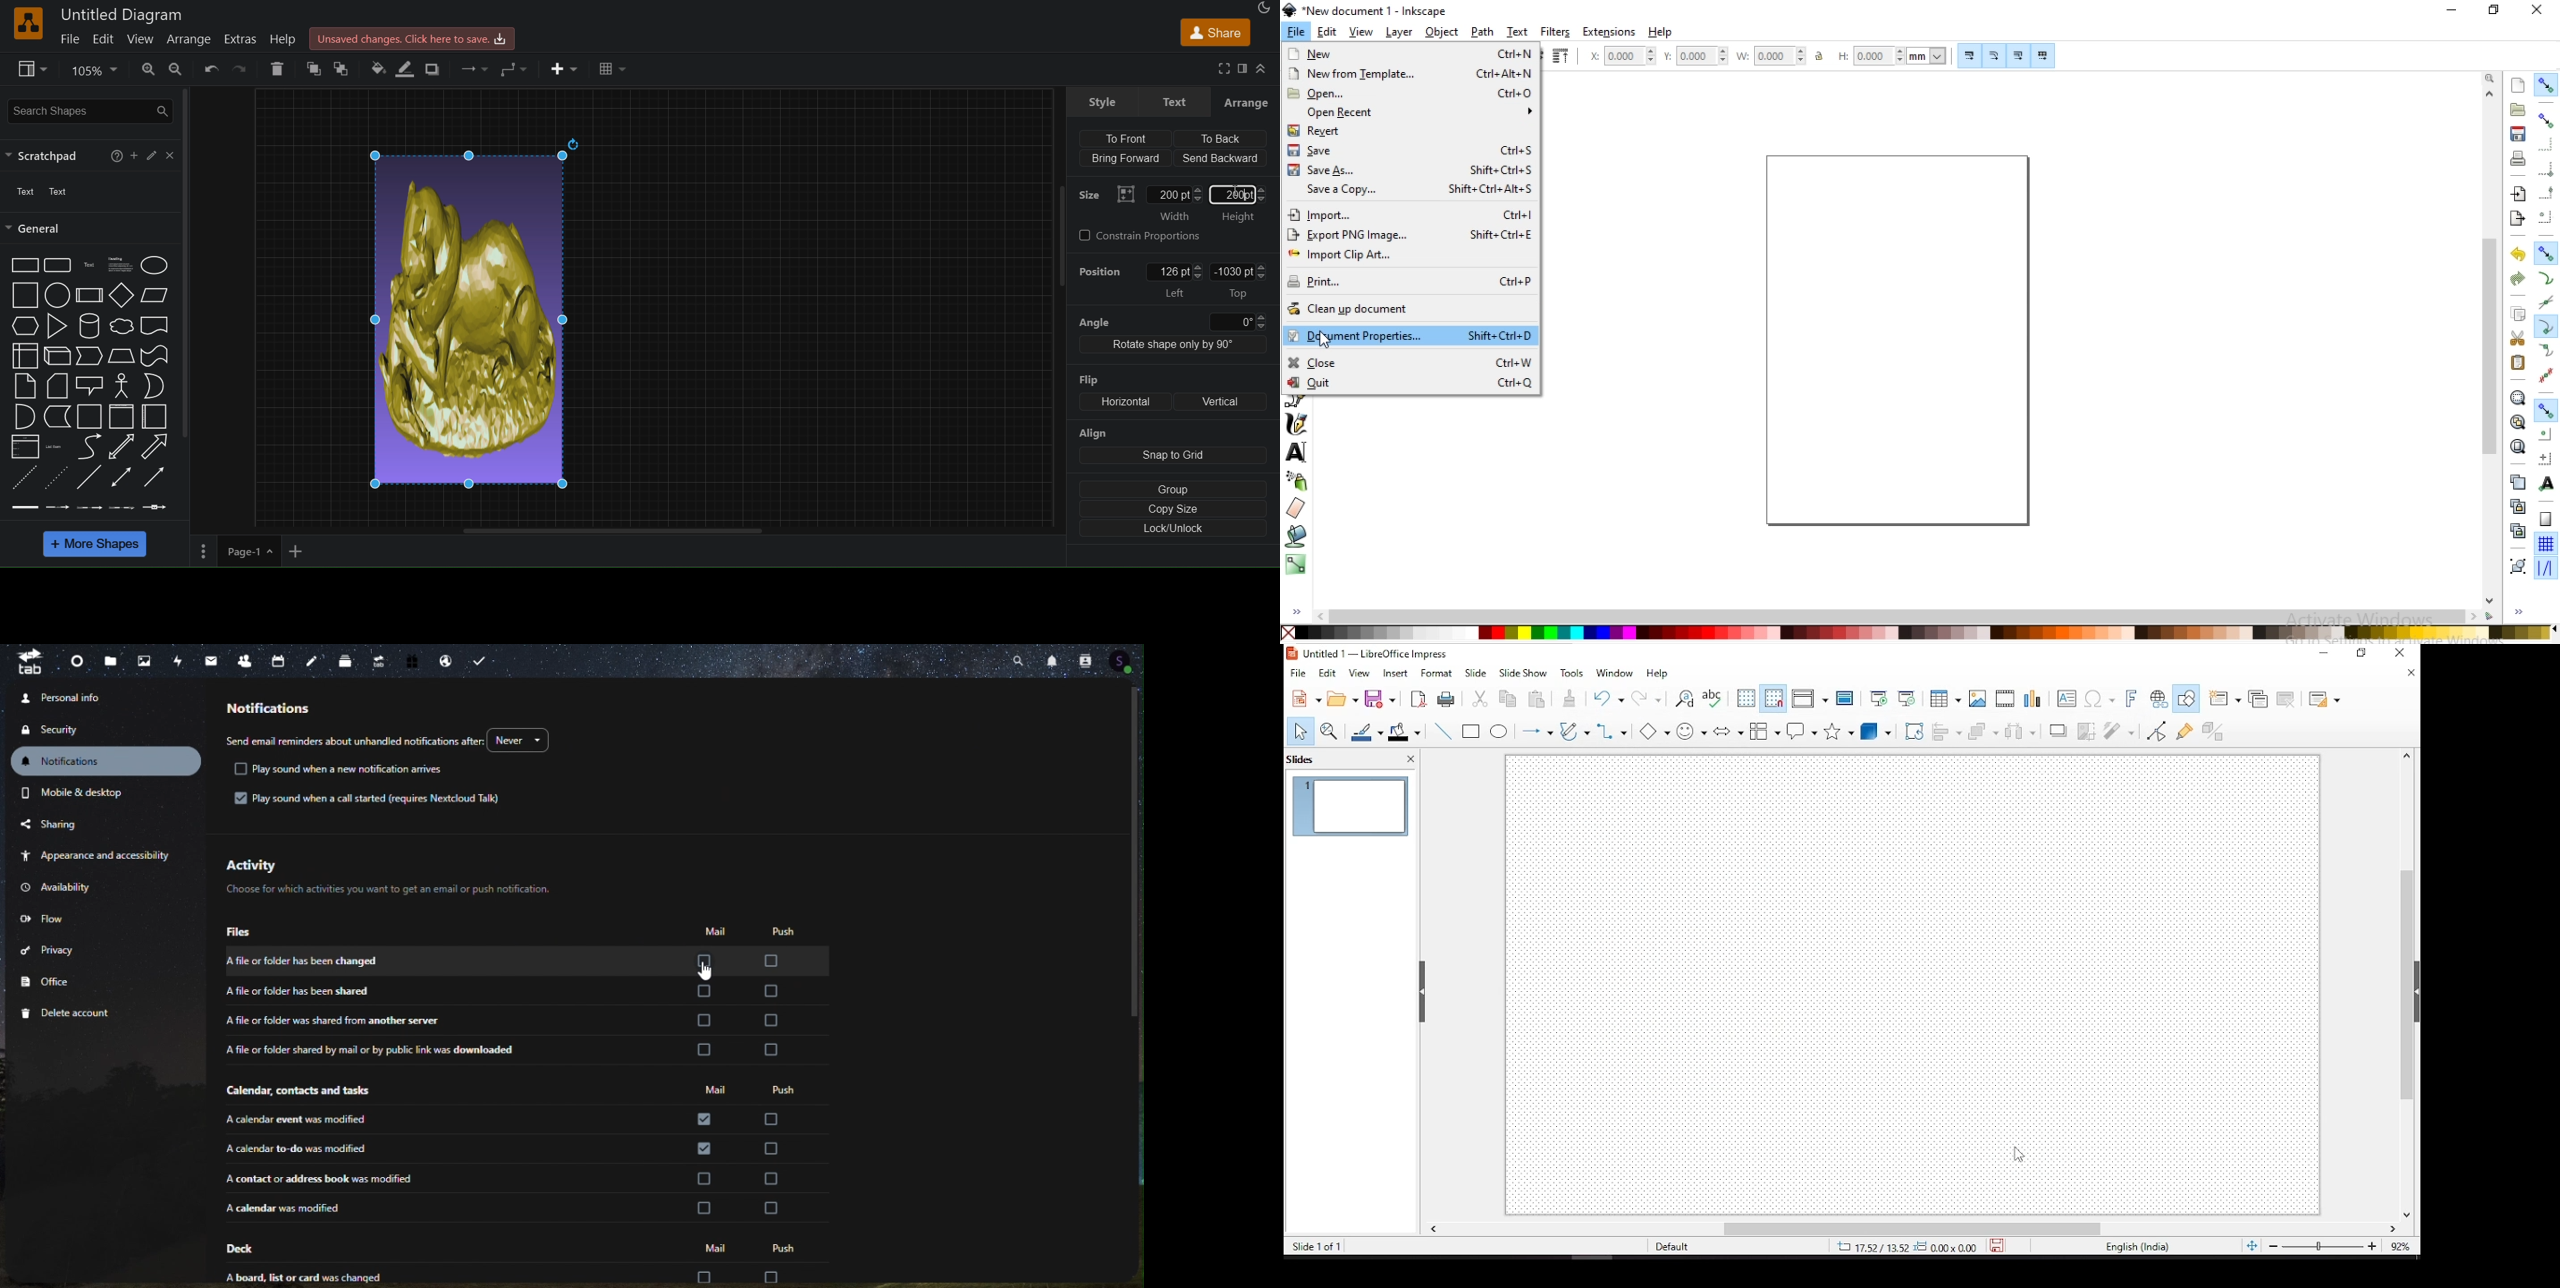  I want to click on mail, so click(716, 1091).